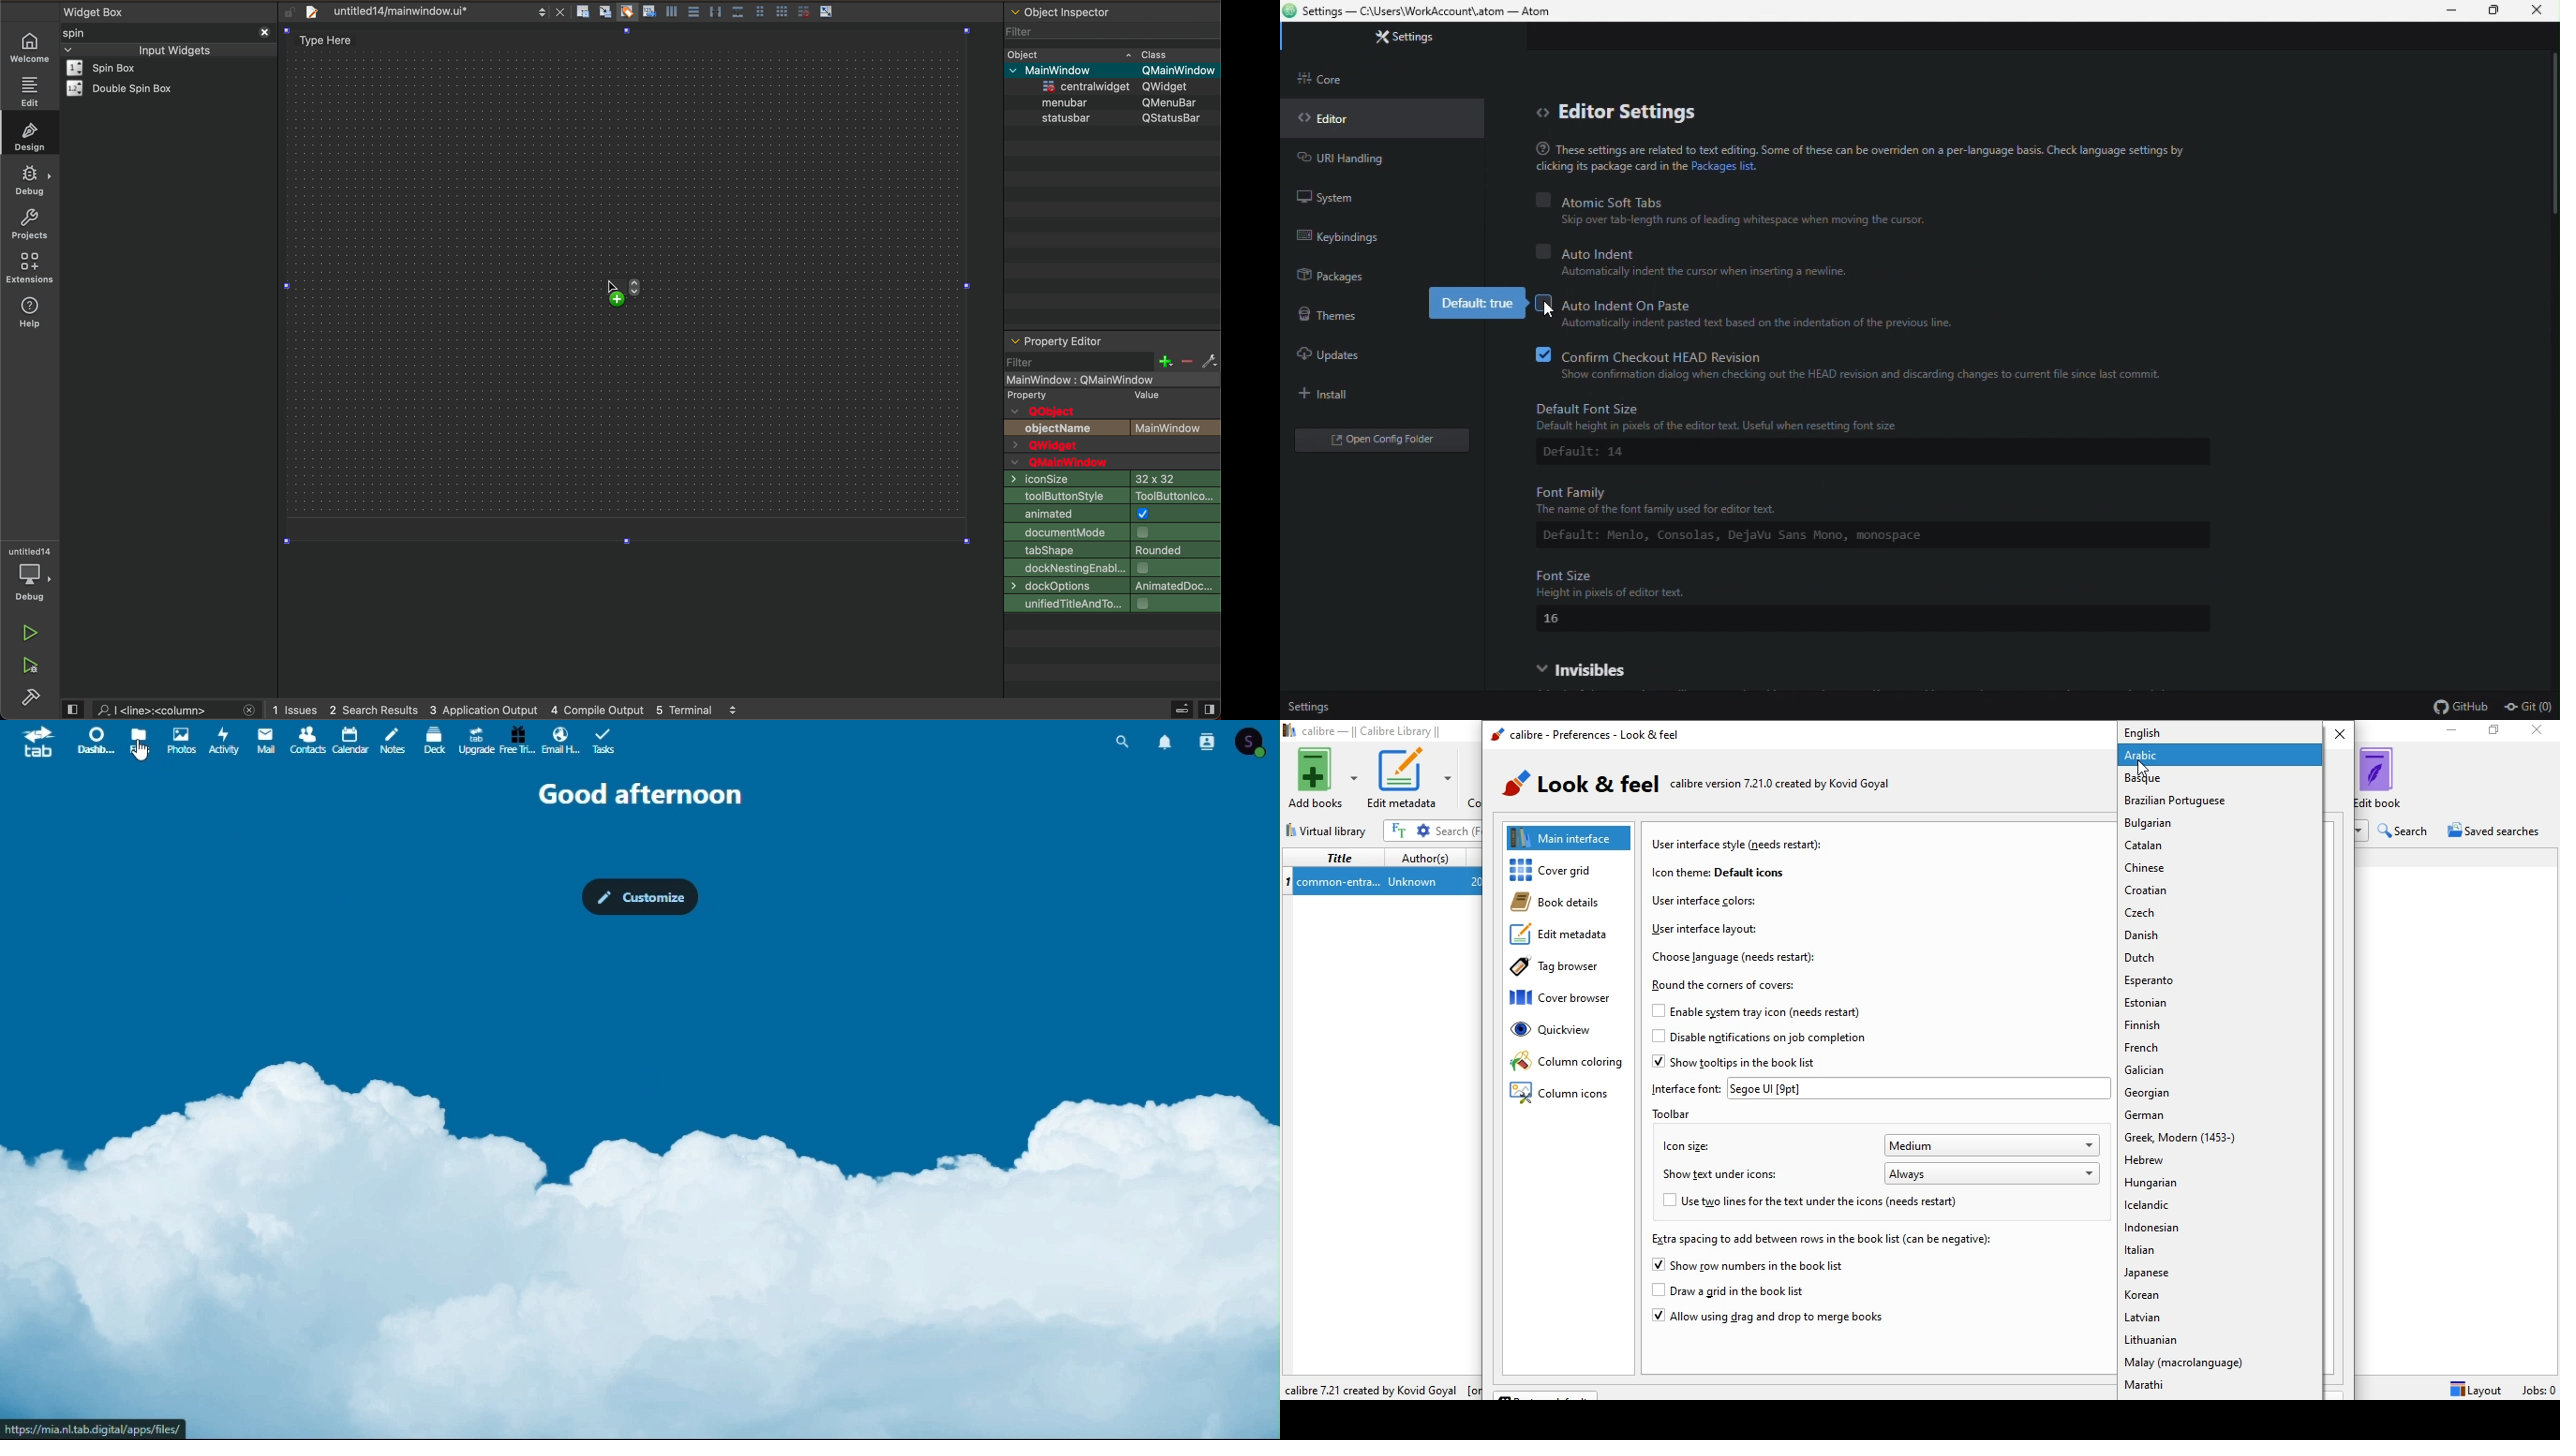 The height and width of the screenshot is (1456, 2576). Describe the element at coordinates (263, 31) in the screenshot. I see `close` at that location.